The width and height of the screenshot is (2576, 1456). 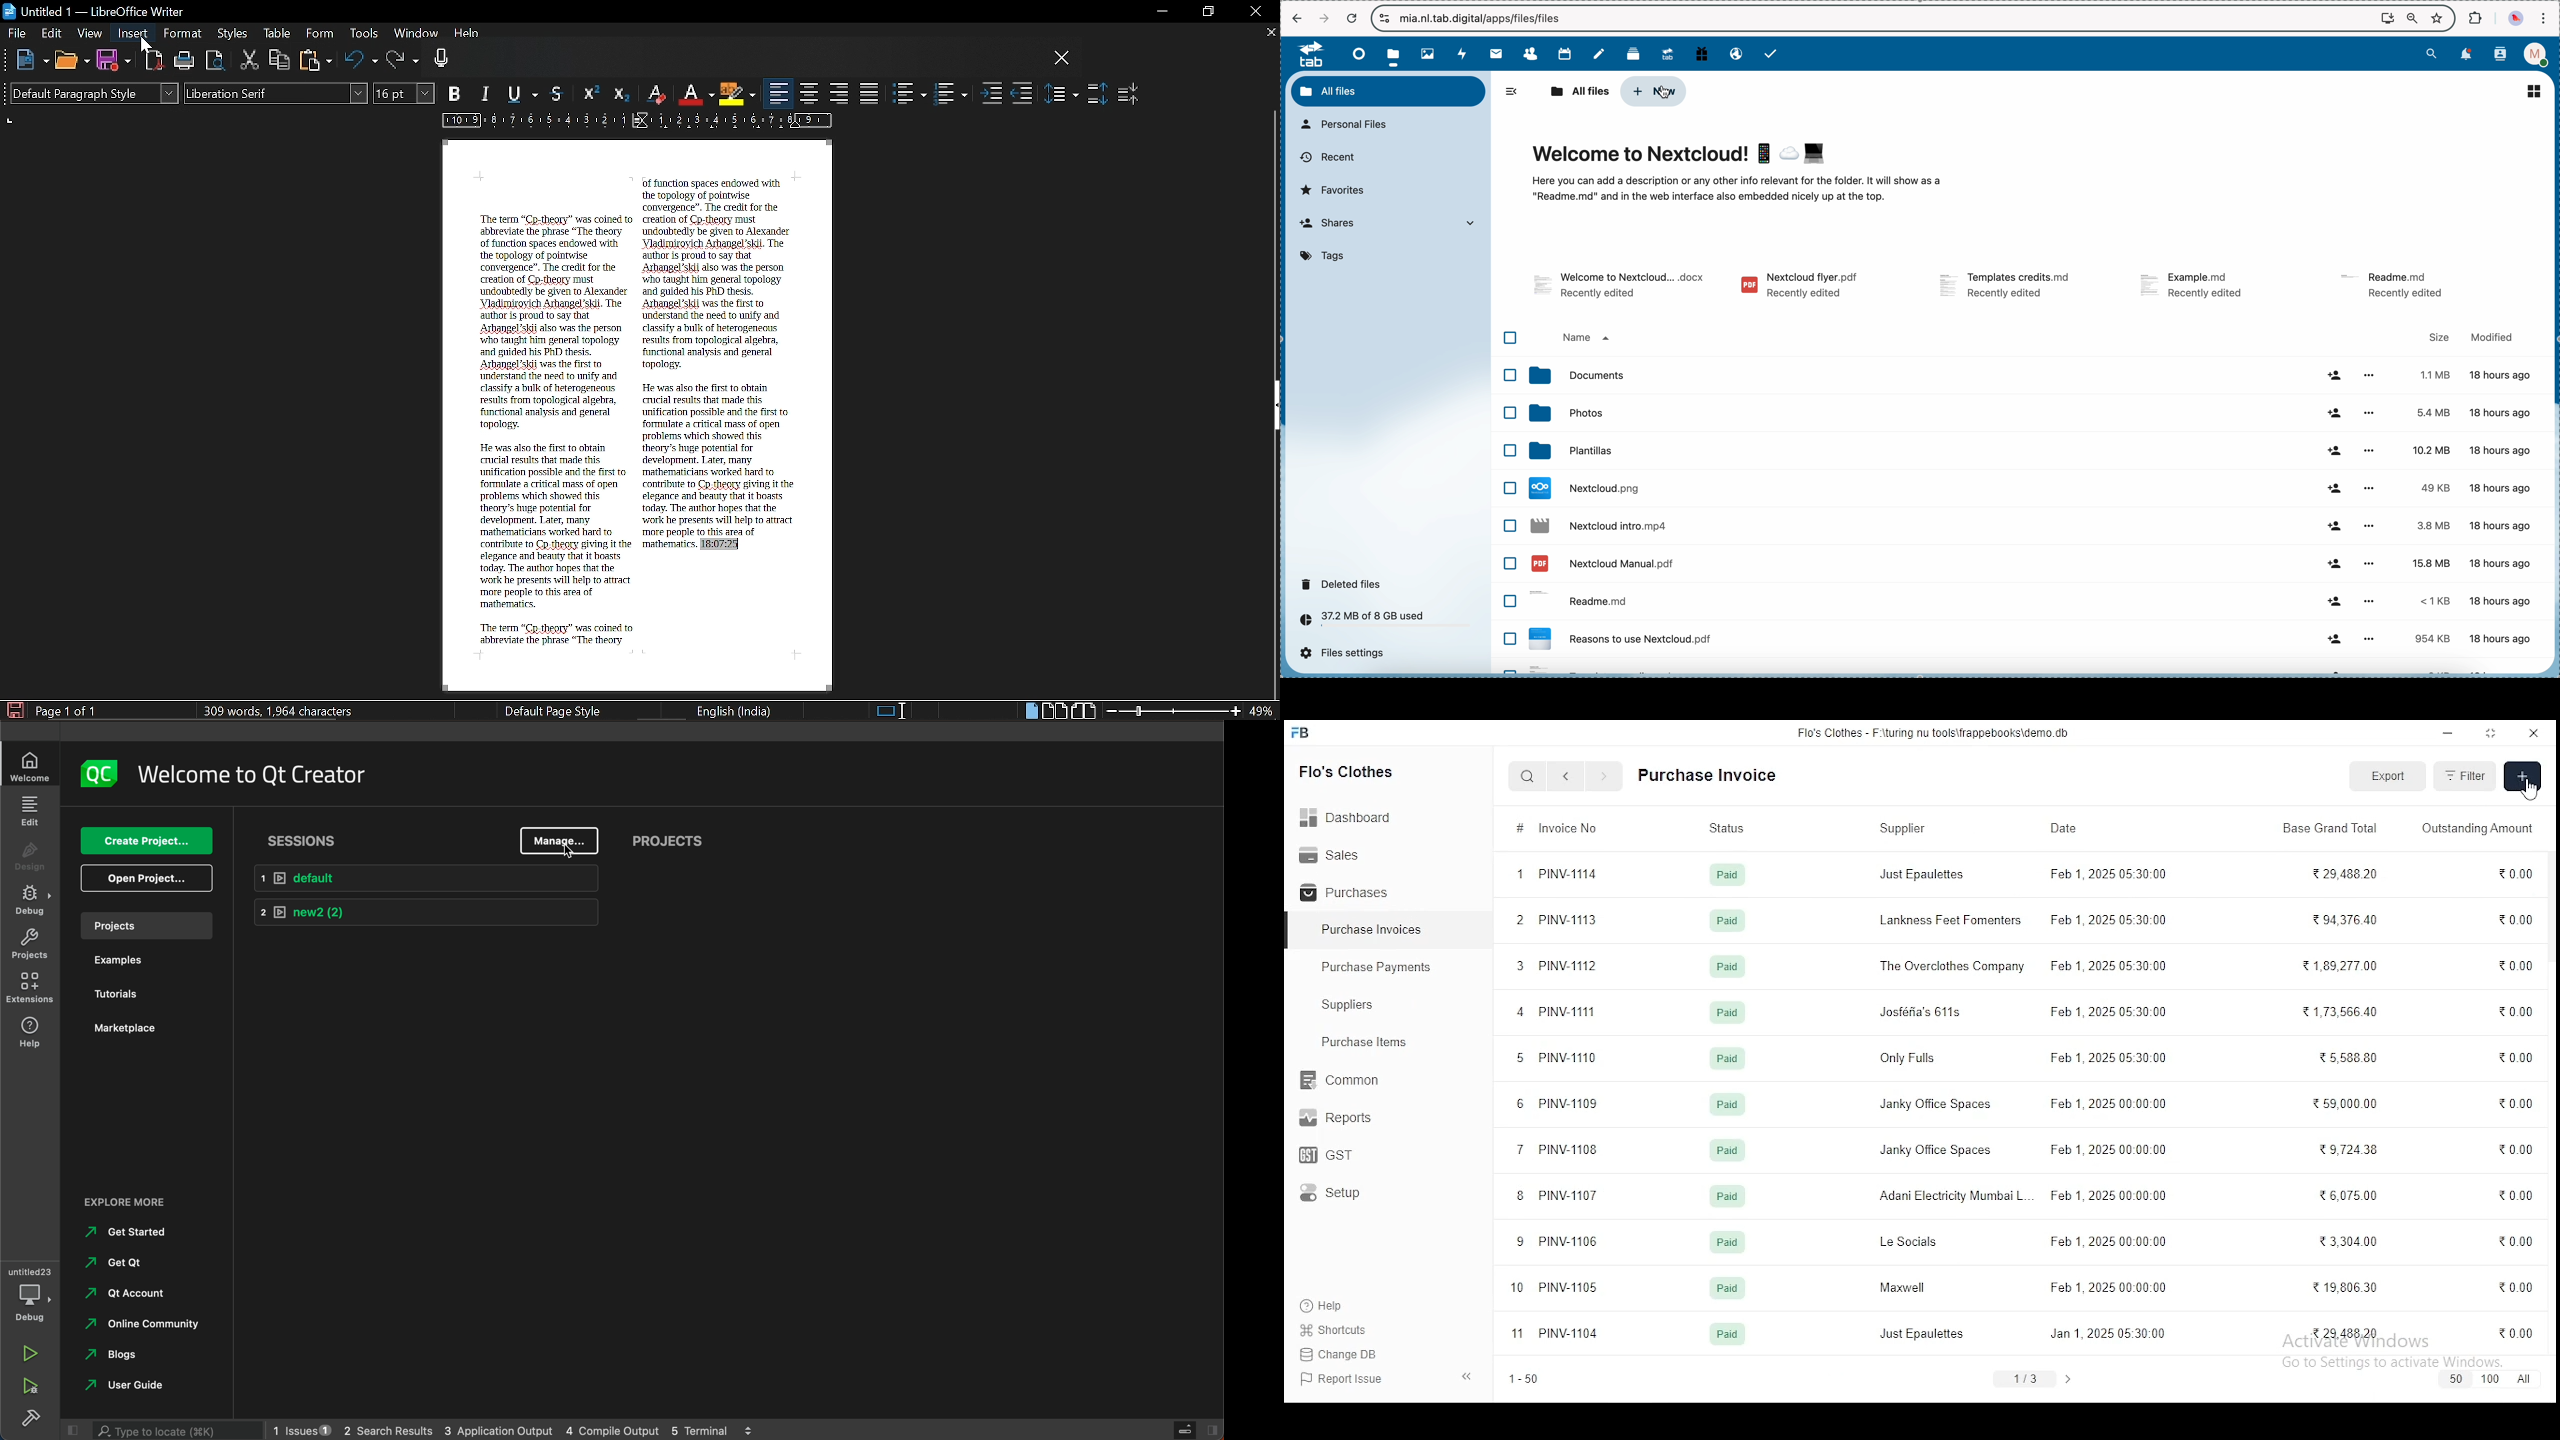 I want to click on Tools, so click(x=362, y=35).